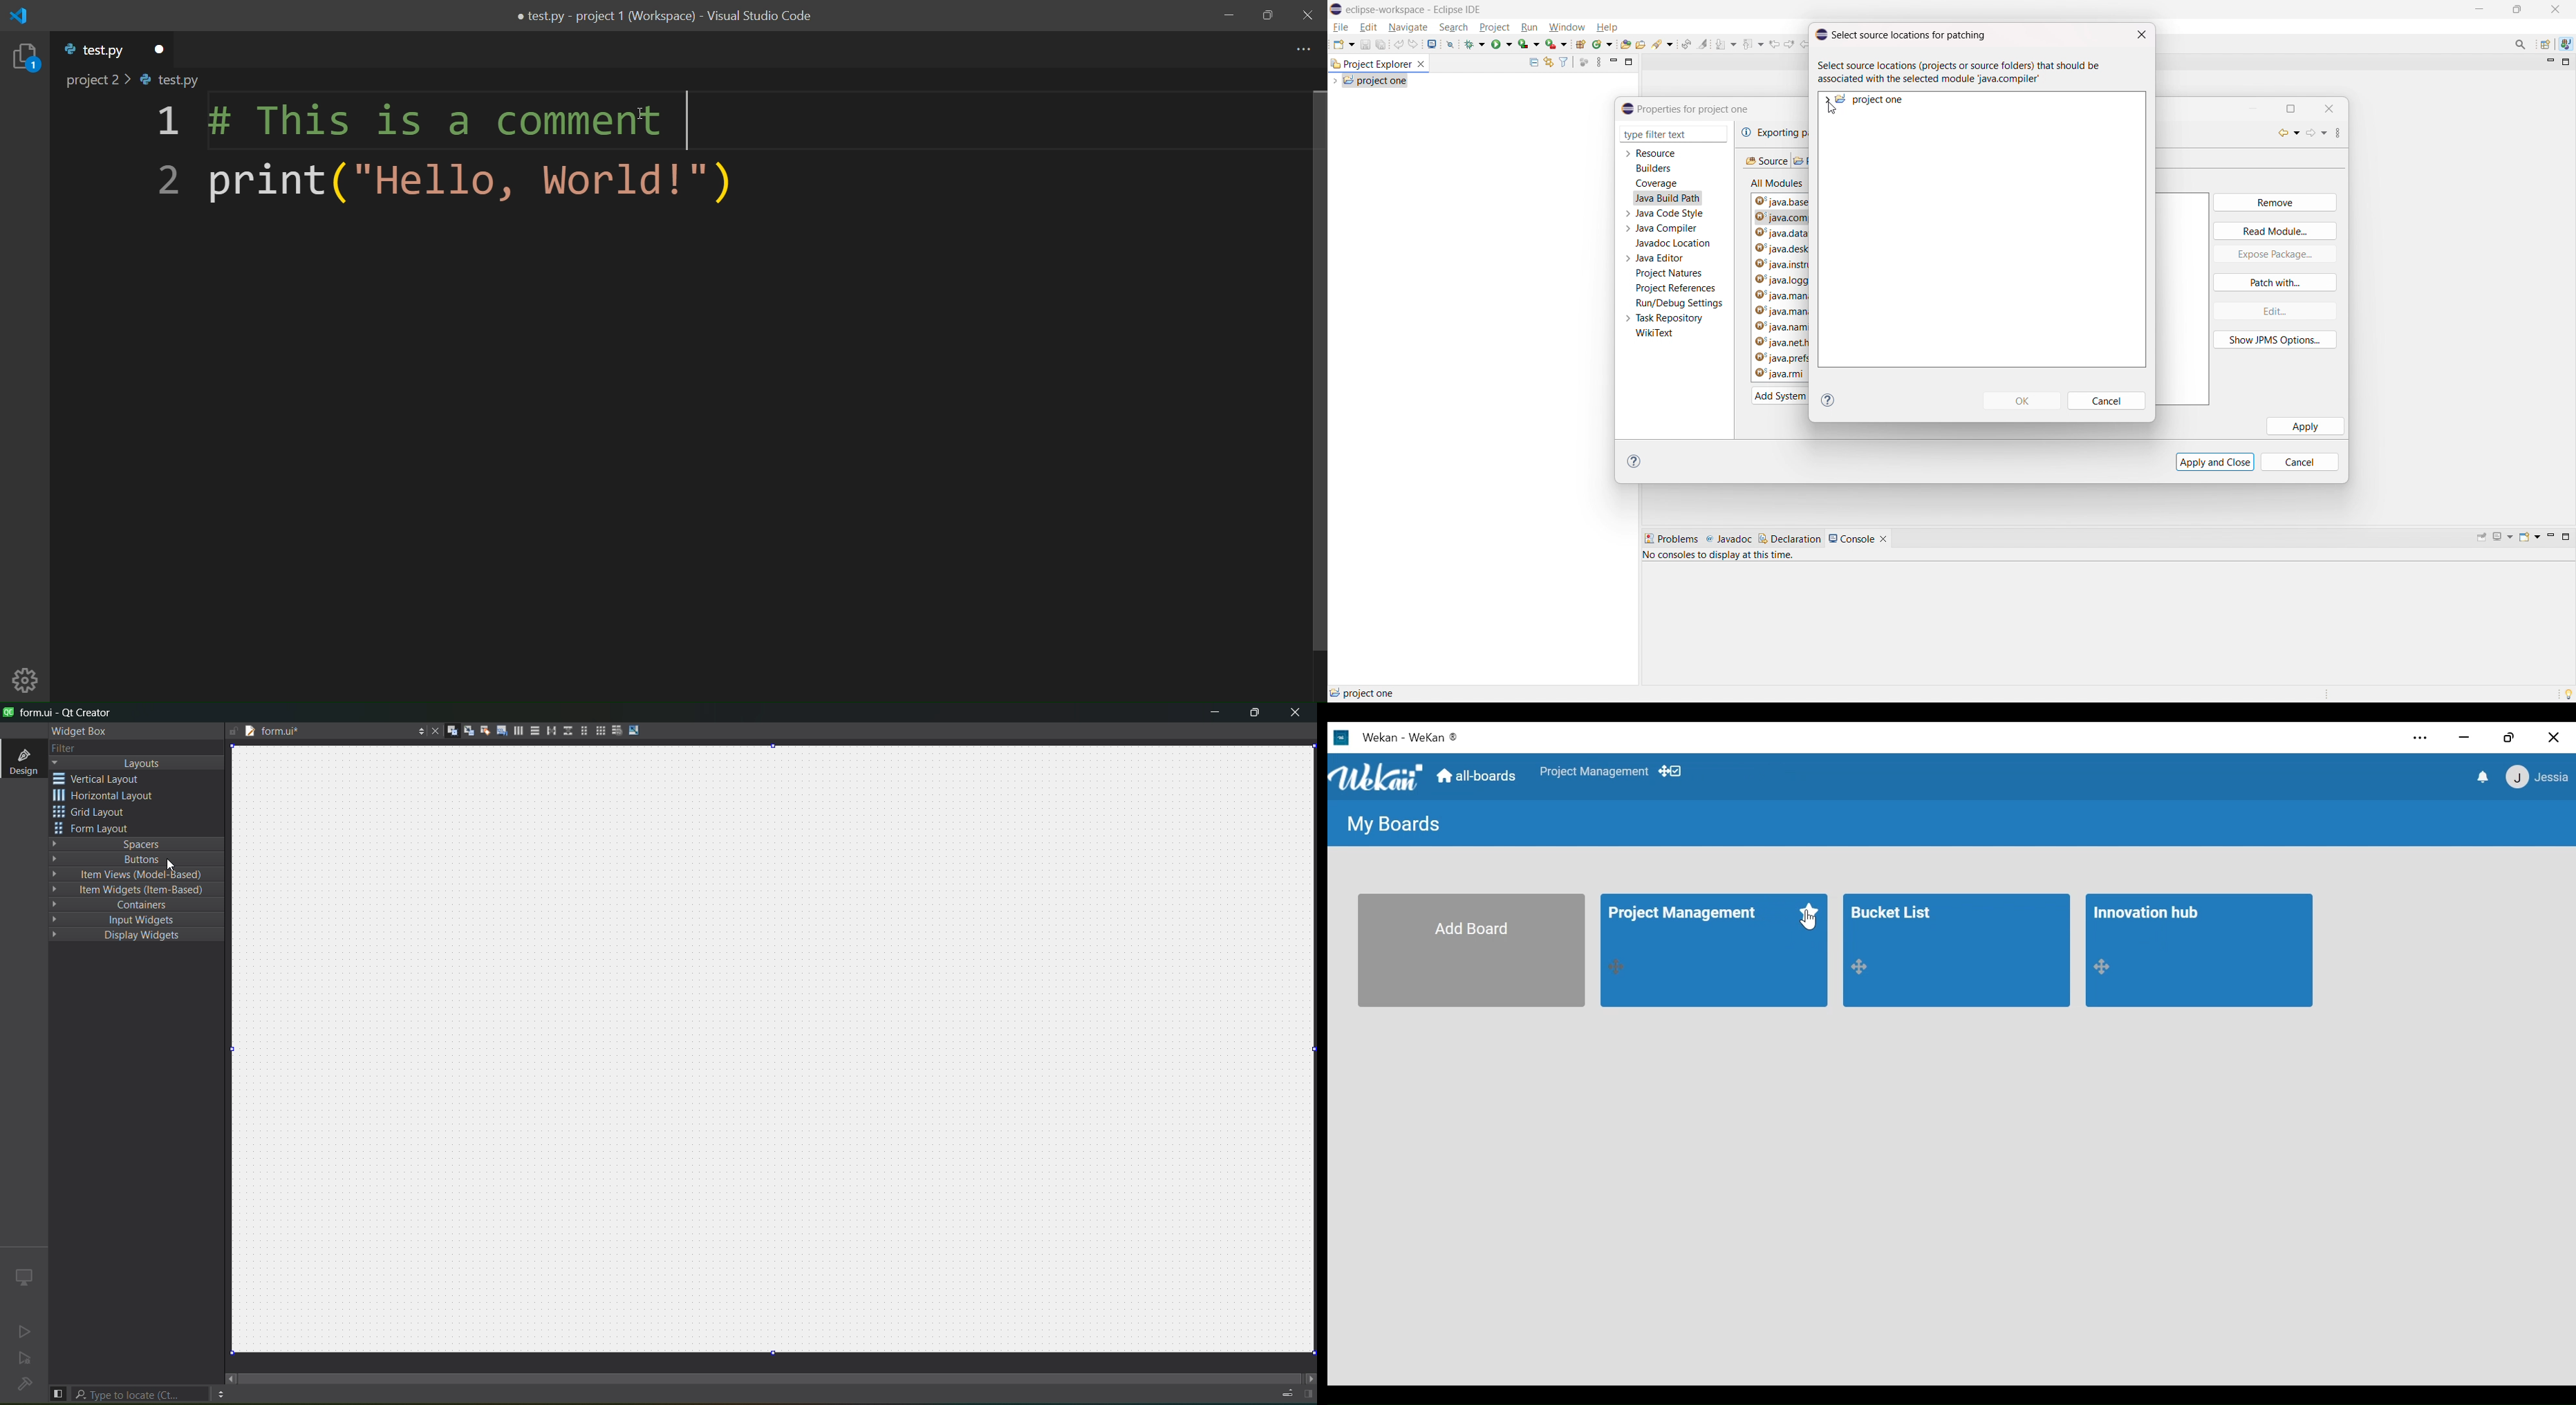 The height and width of the screenshot is (1428, 2576). Describe the element at coordinates (1433, 736) in the screenshot. I see `Wekan` at that location.